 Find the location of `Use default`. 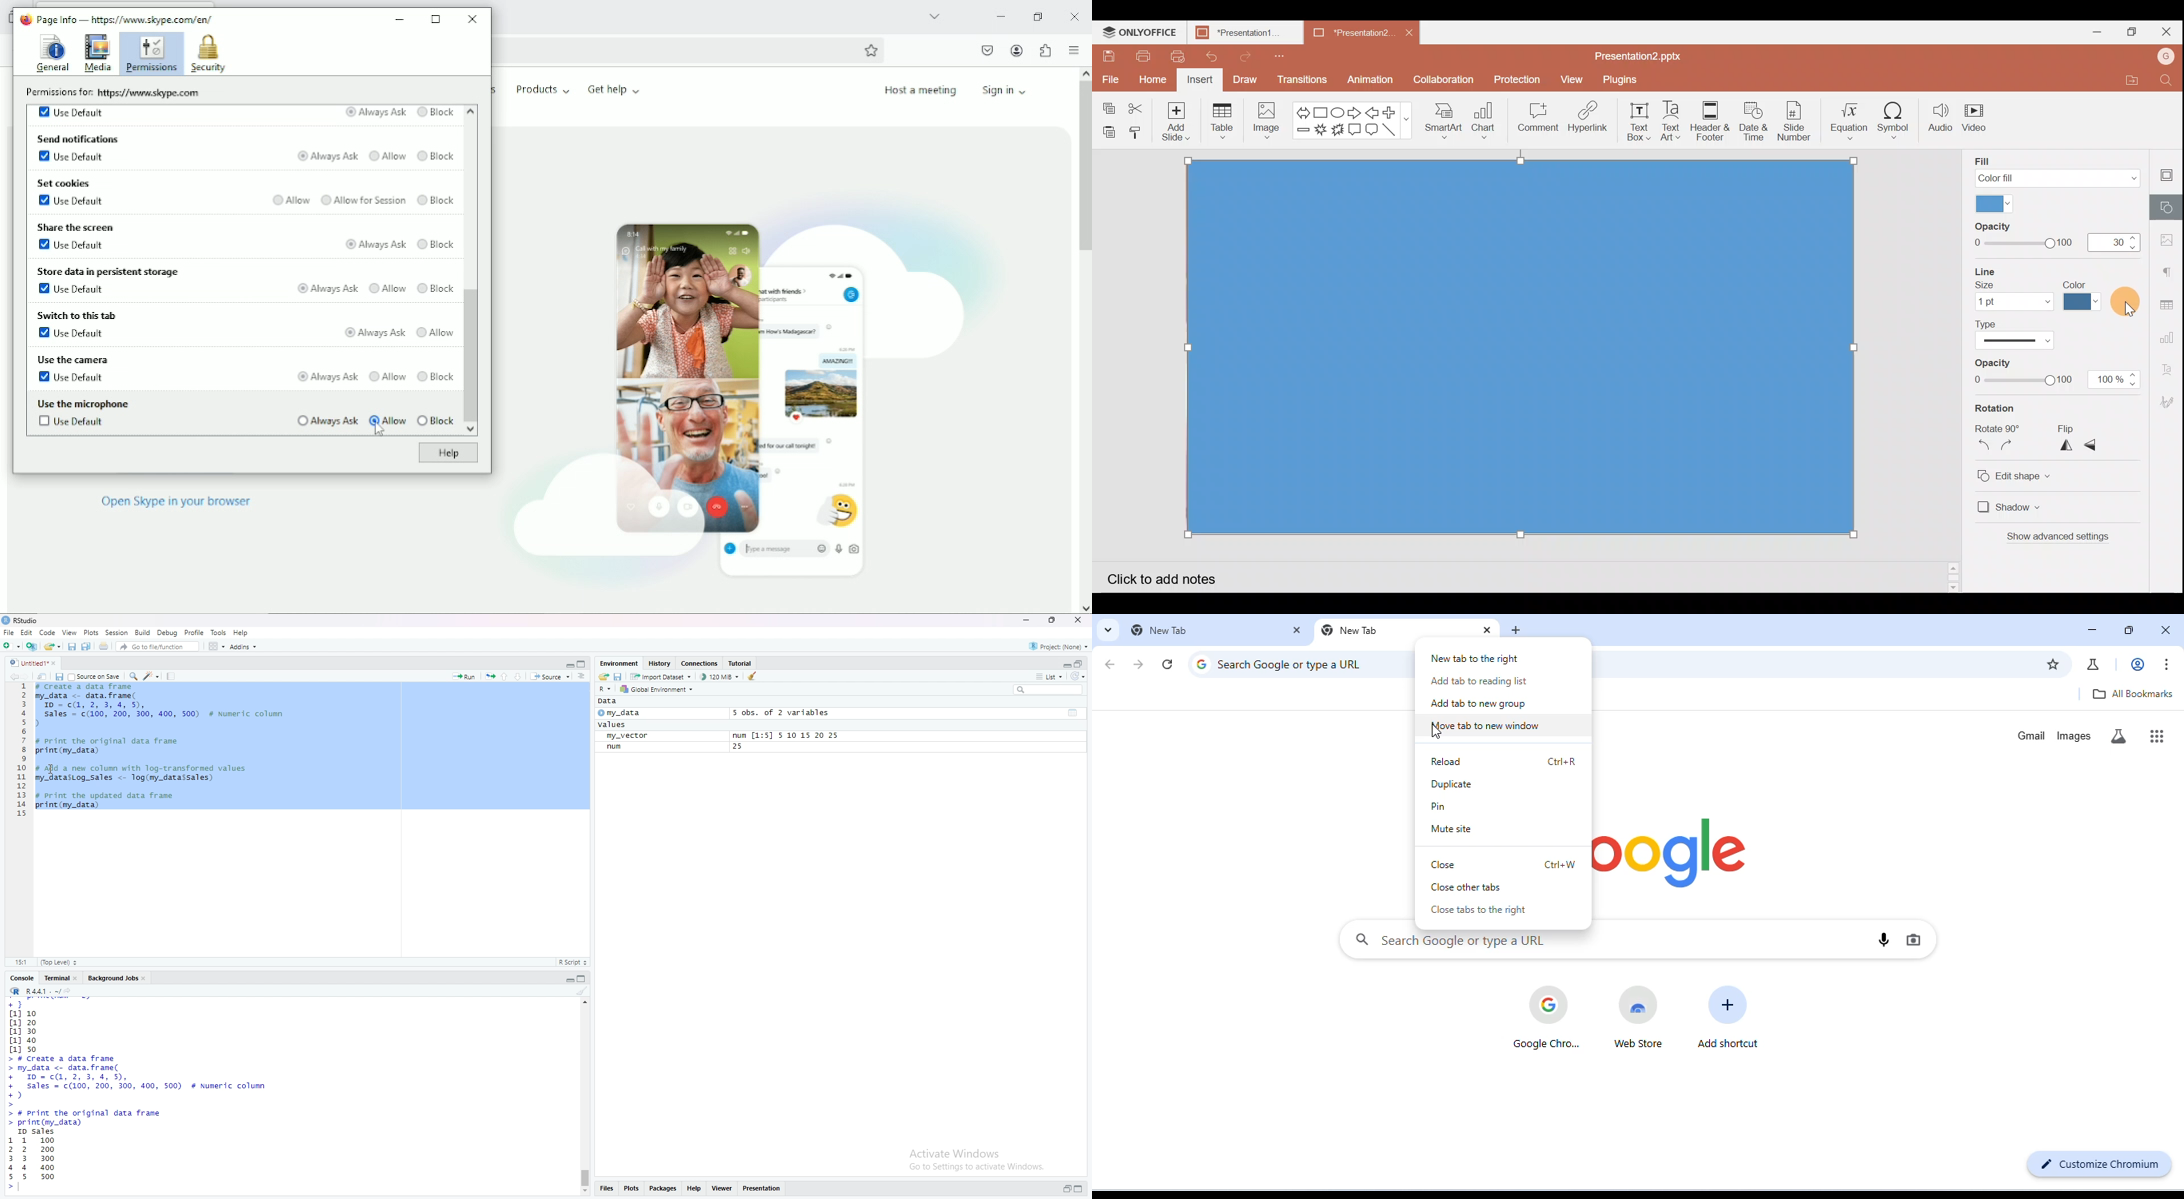

Use default is located at coordinates (70, 290).